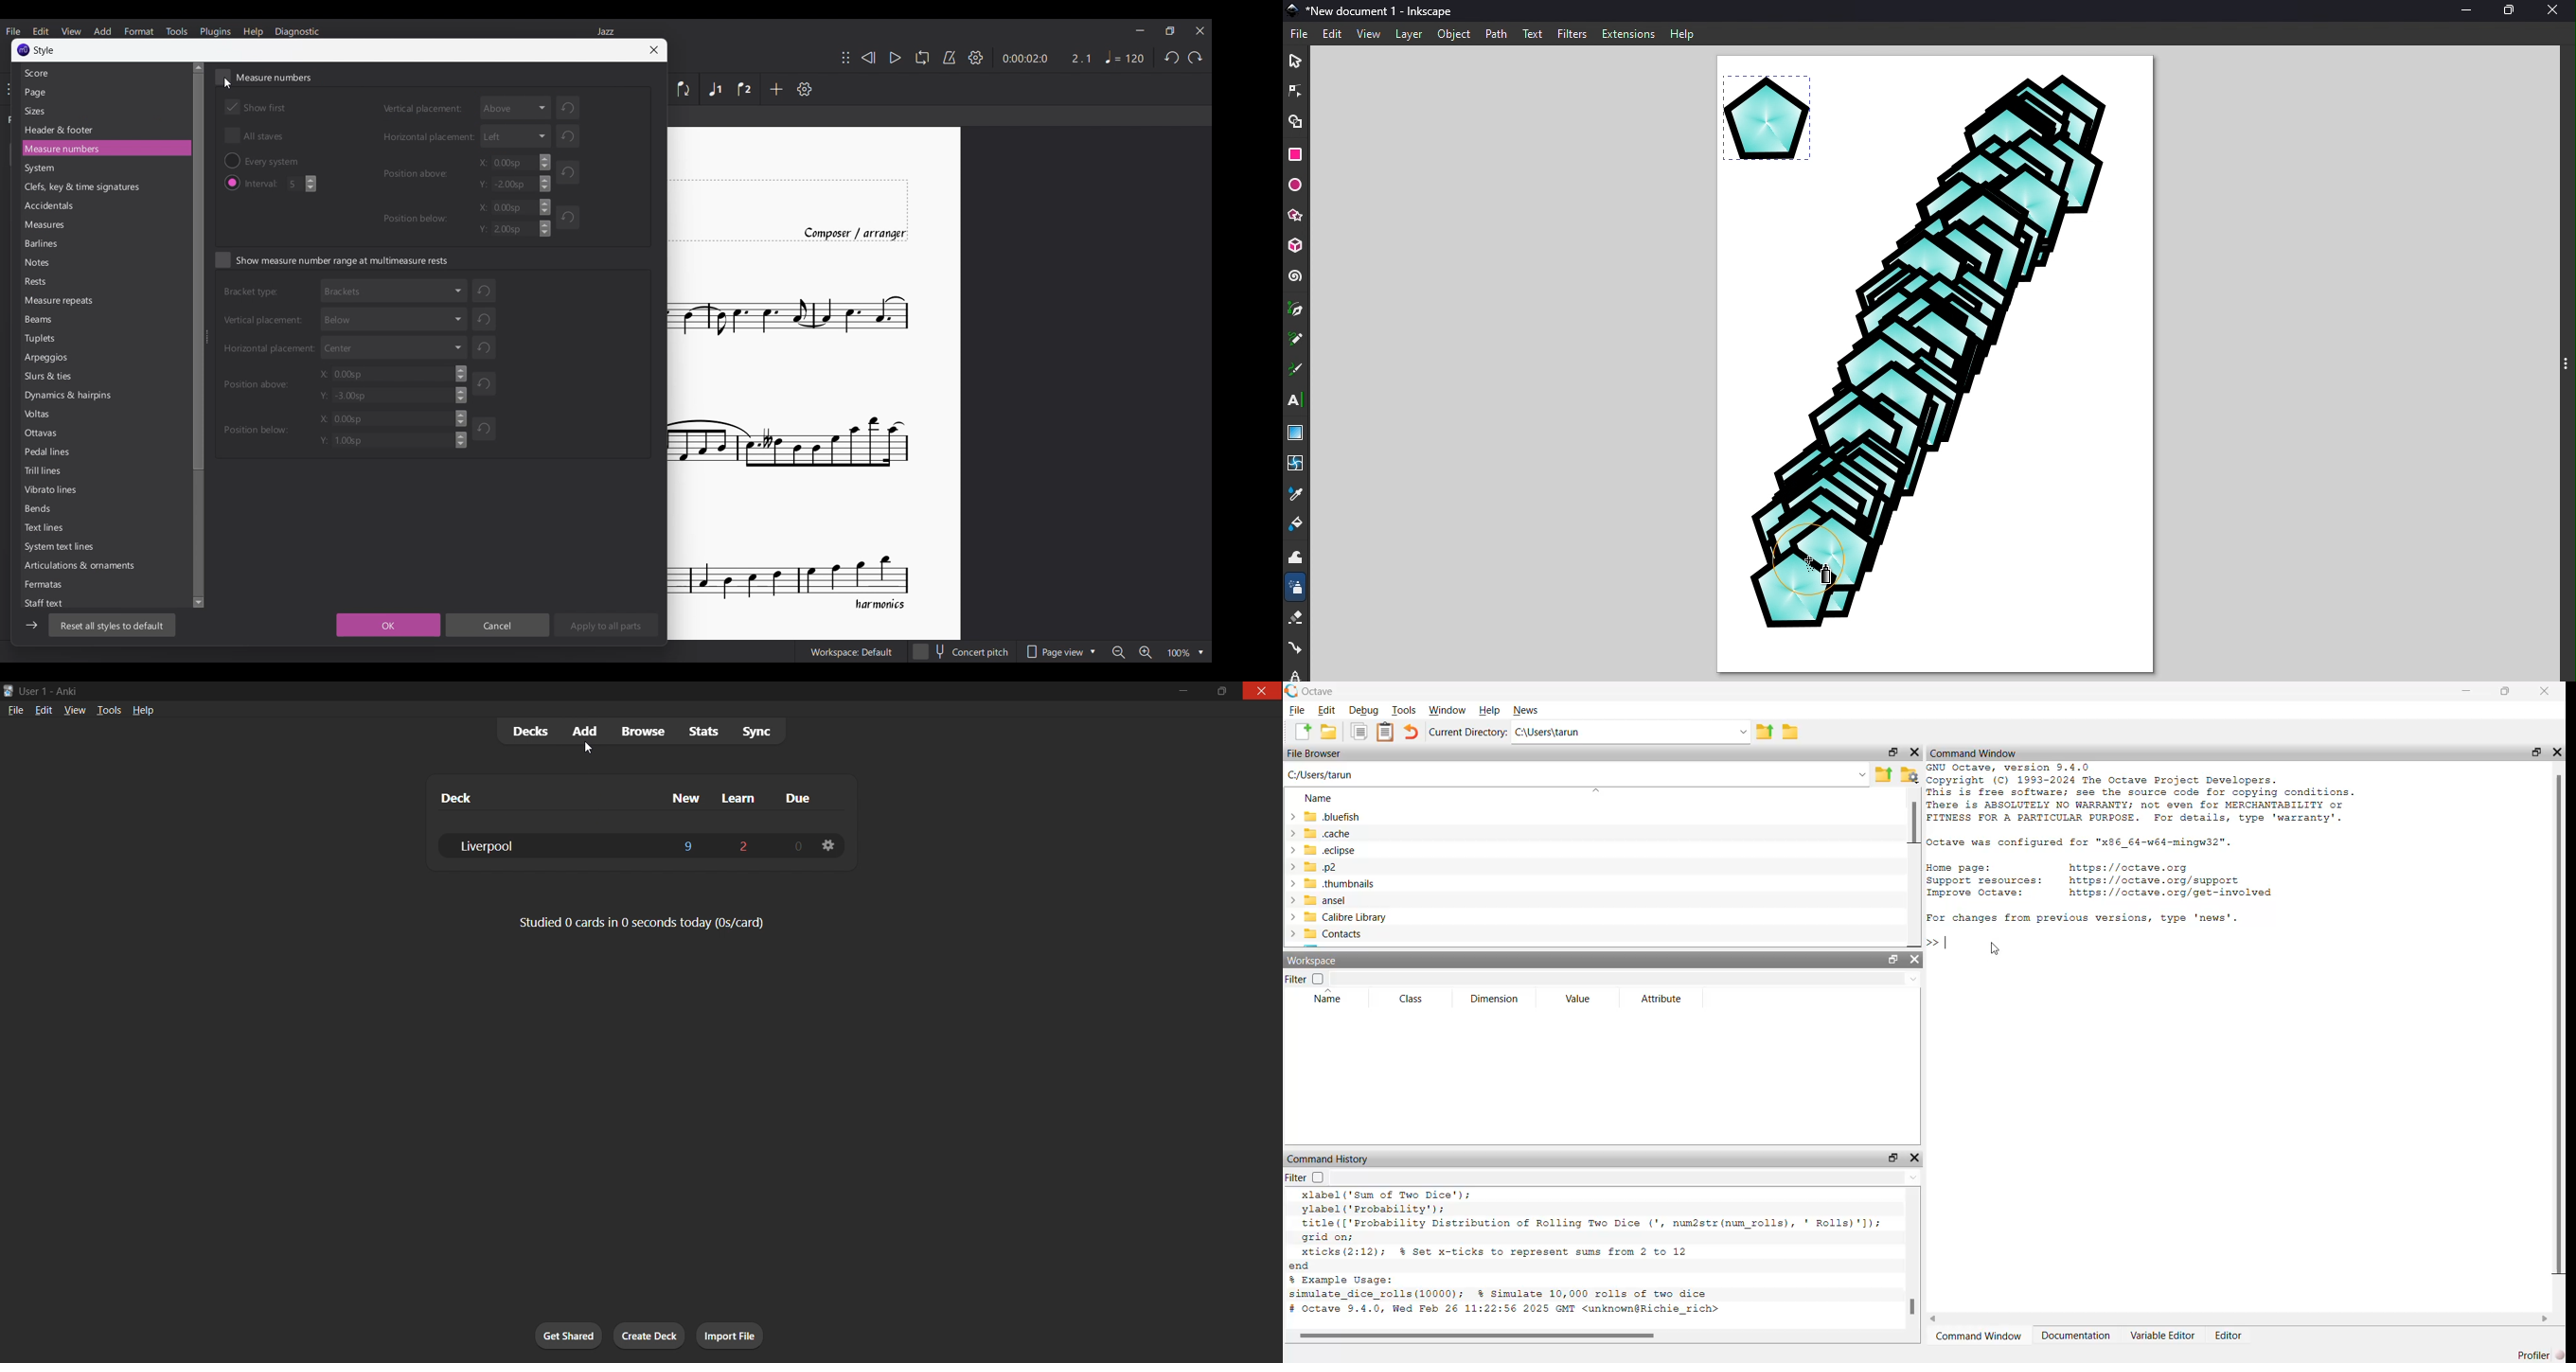 This screenshot has height=1372, width=2576. Describe the element at coordinates (1194, 57) in the screenshot. I see `Redo` at that location.